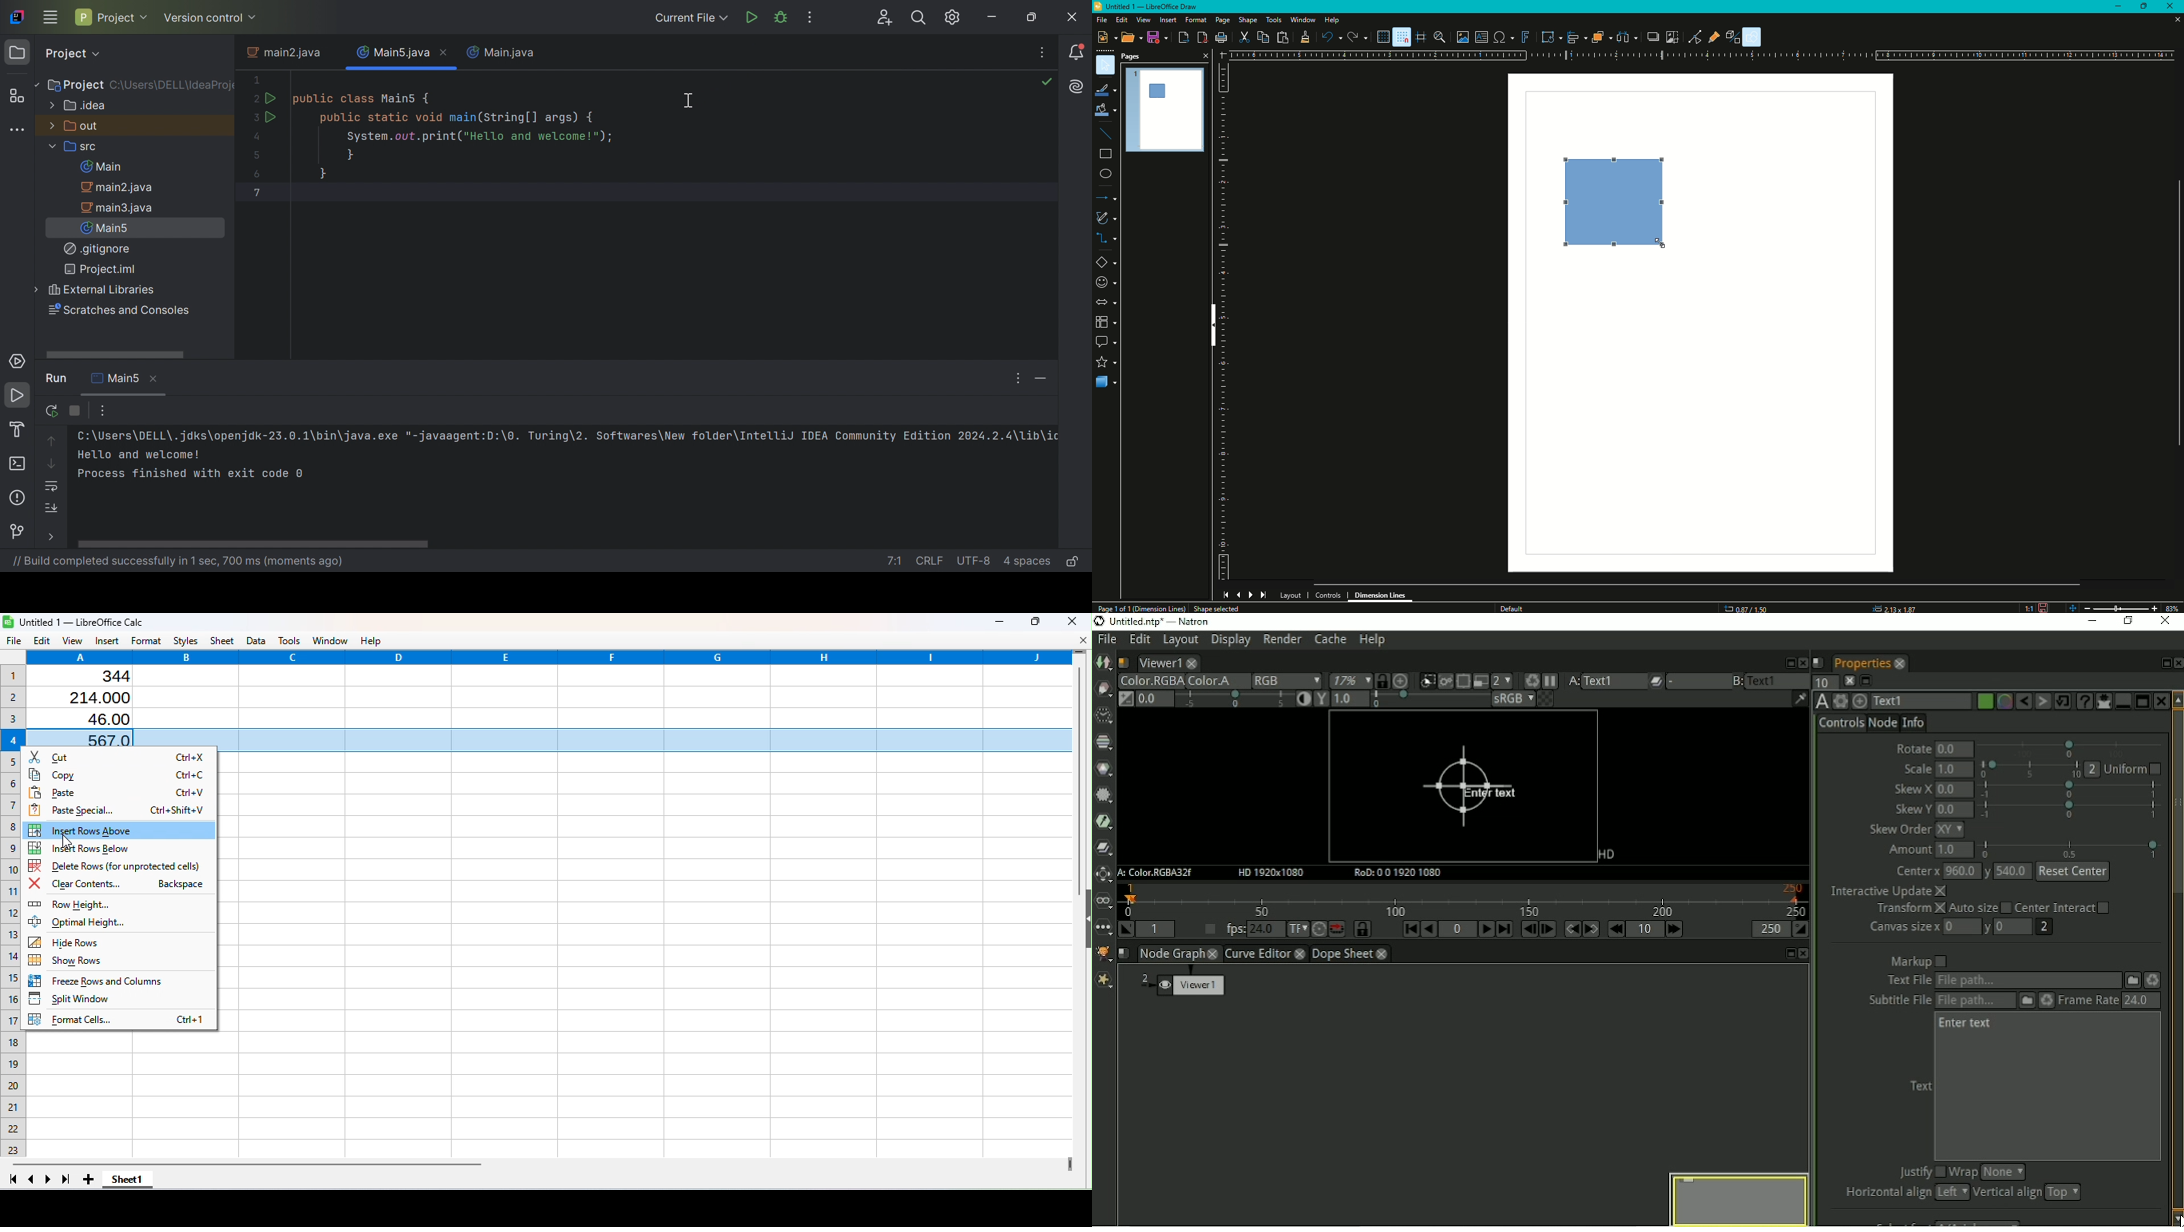 This screenshot has width=2184, height=1232. What do you see at coordinates (1800, 698) in the screenshot?
I see `Show/hide information bar` at bounding box center [1800, 698].